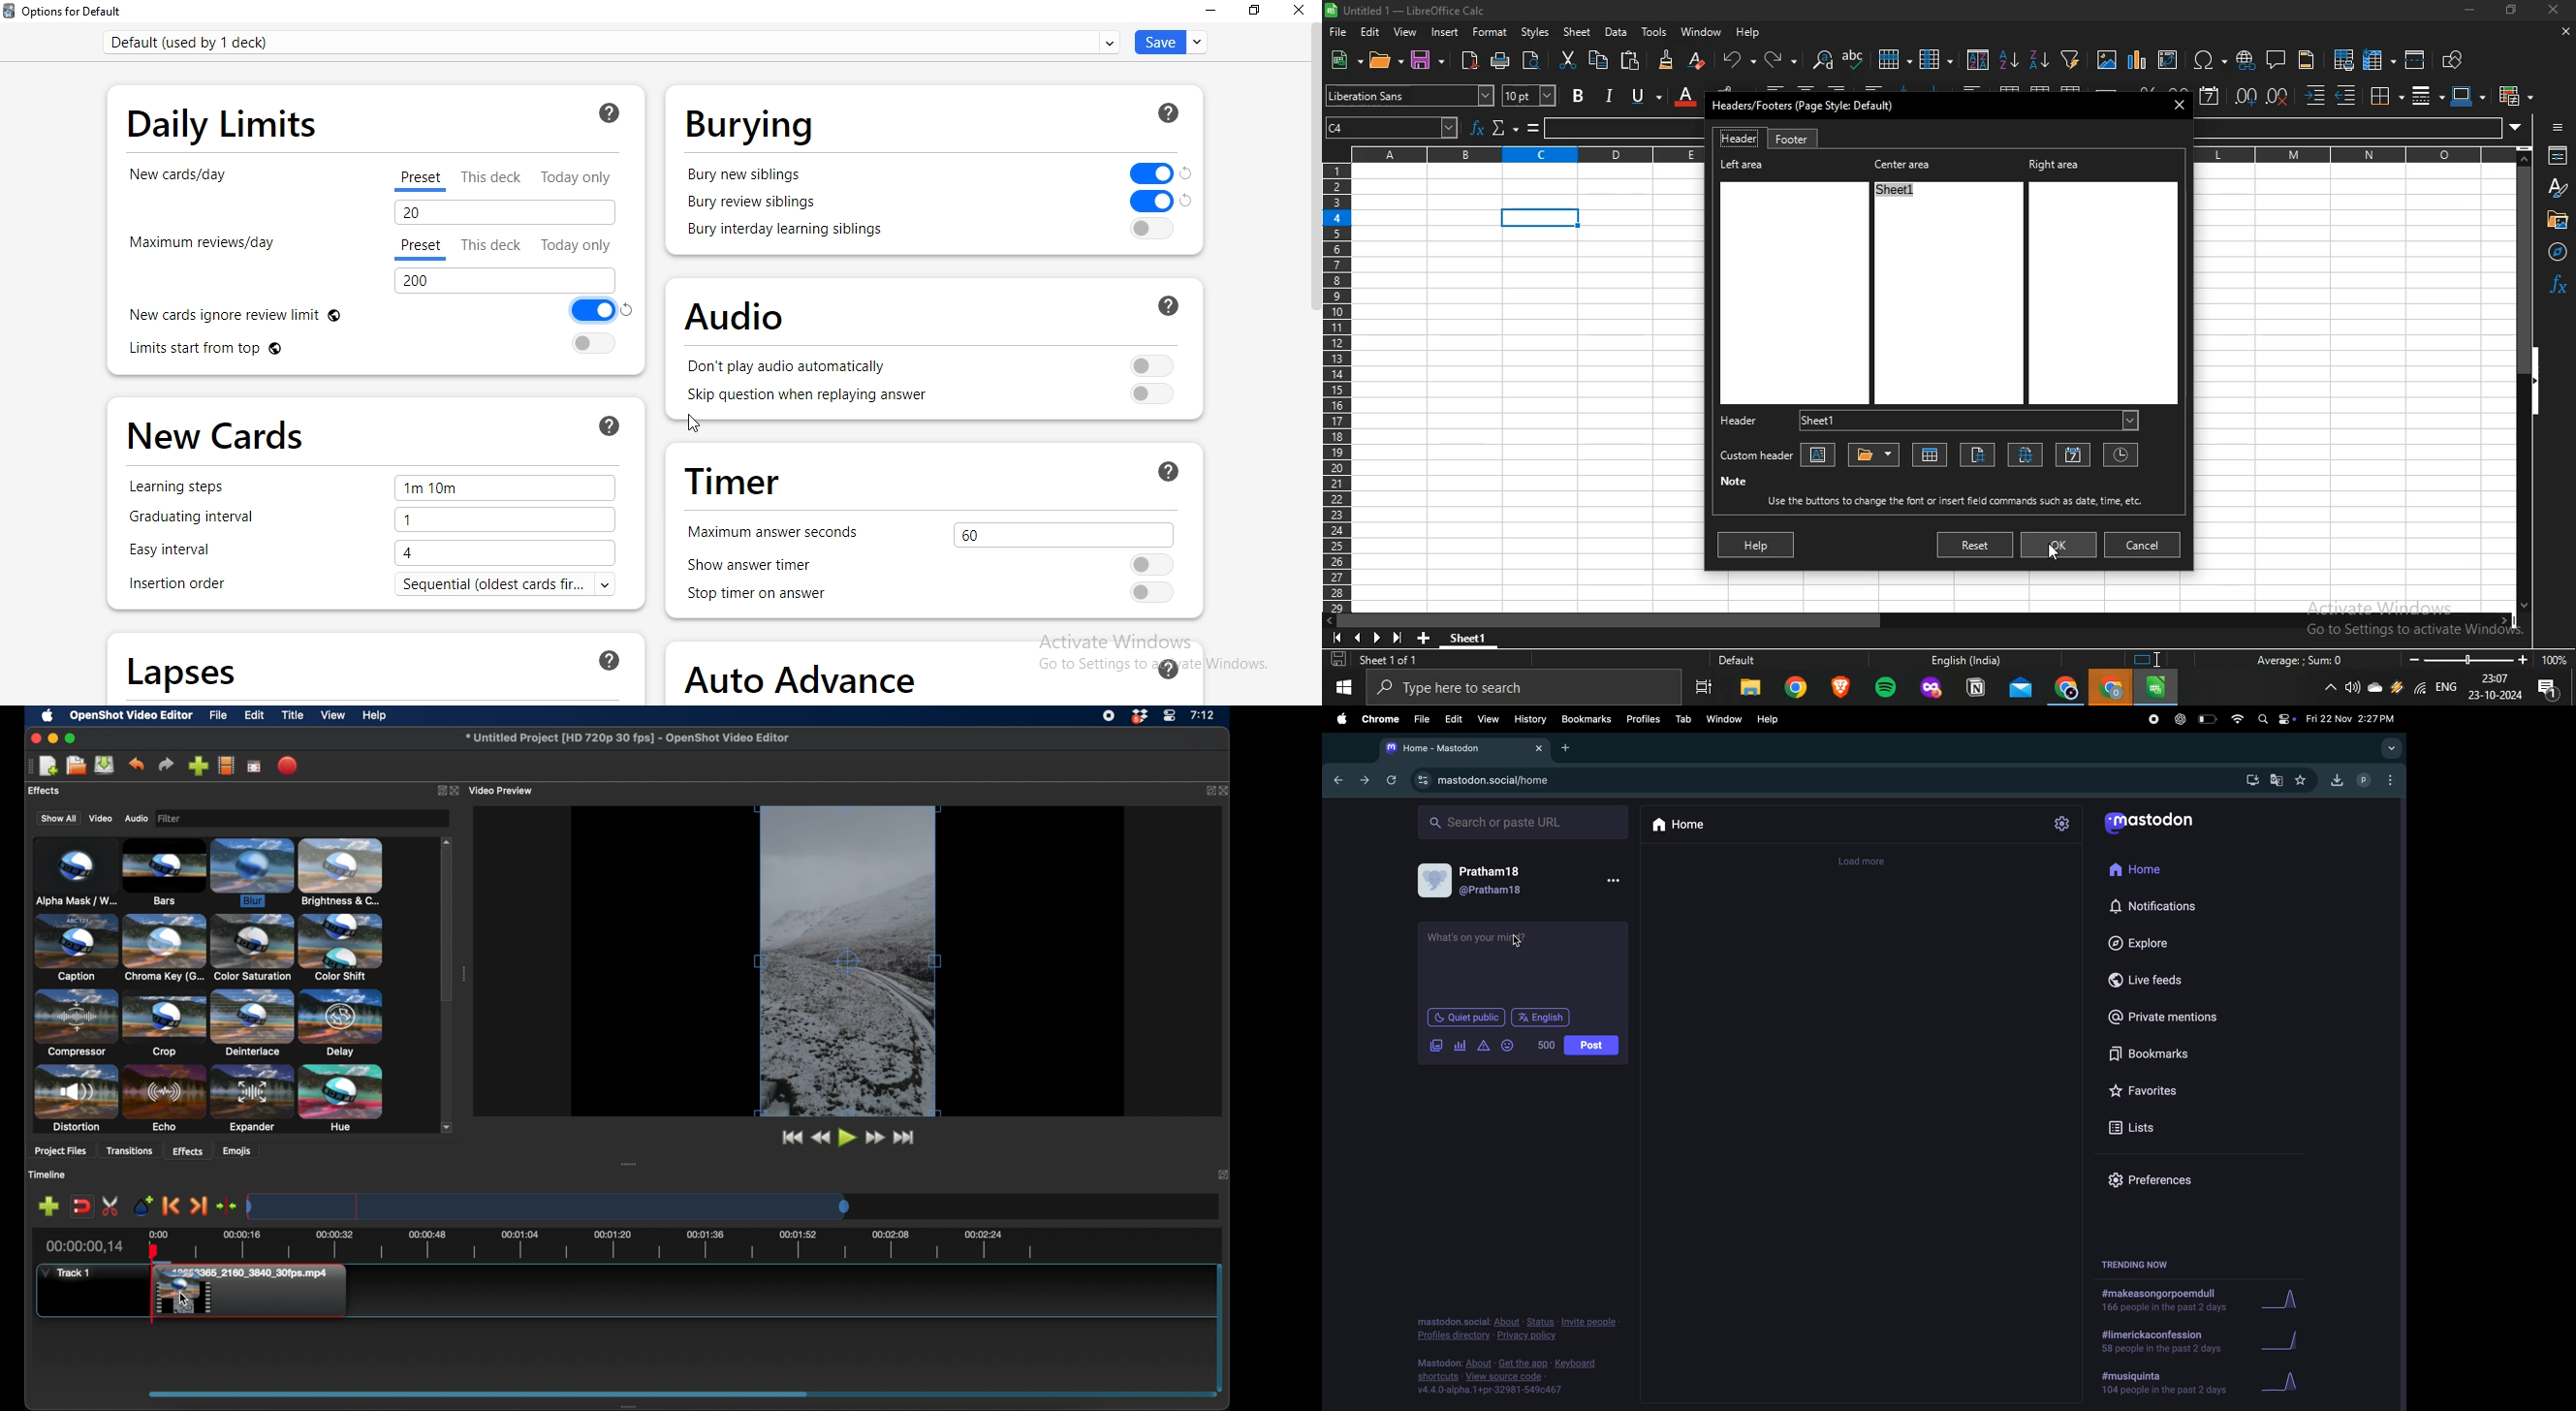  What do you see at coordinates (1688, 824) in the screenshot?
I see `home` at bounding box center [1688, 824].